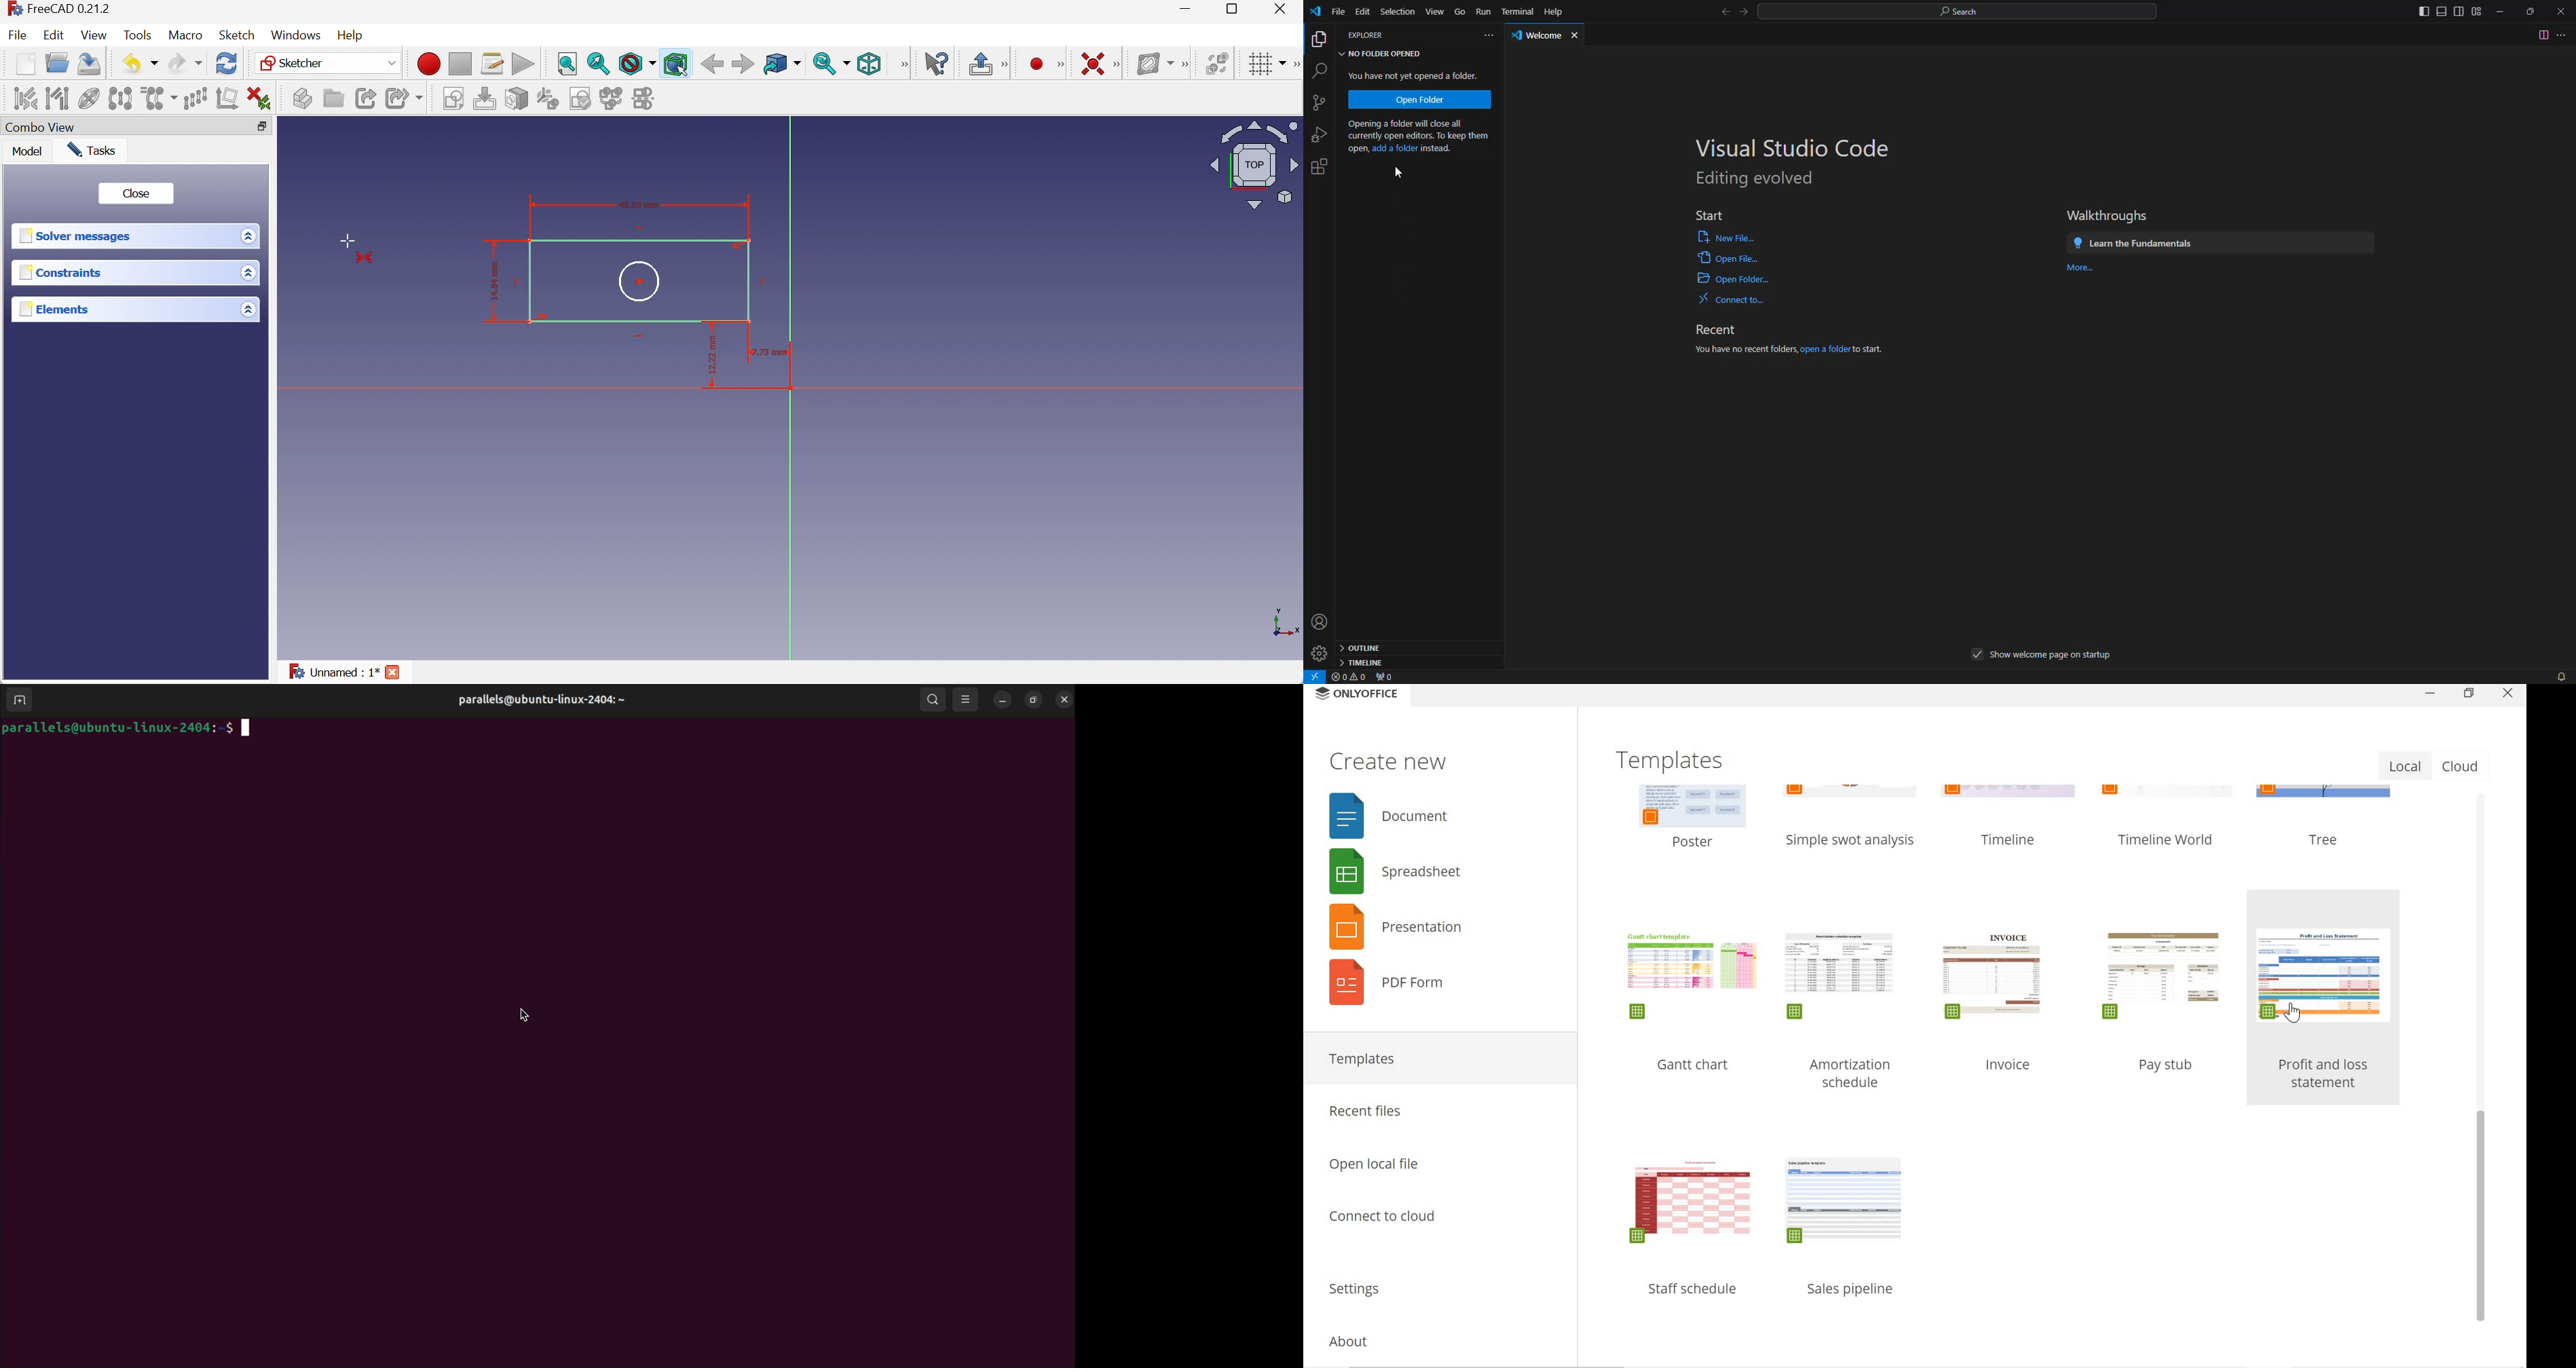  Describe the element at coordinates (2296, 1013) in the screenshot. I see `cursor` at that location.